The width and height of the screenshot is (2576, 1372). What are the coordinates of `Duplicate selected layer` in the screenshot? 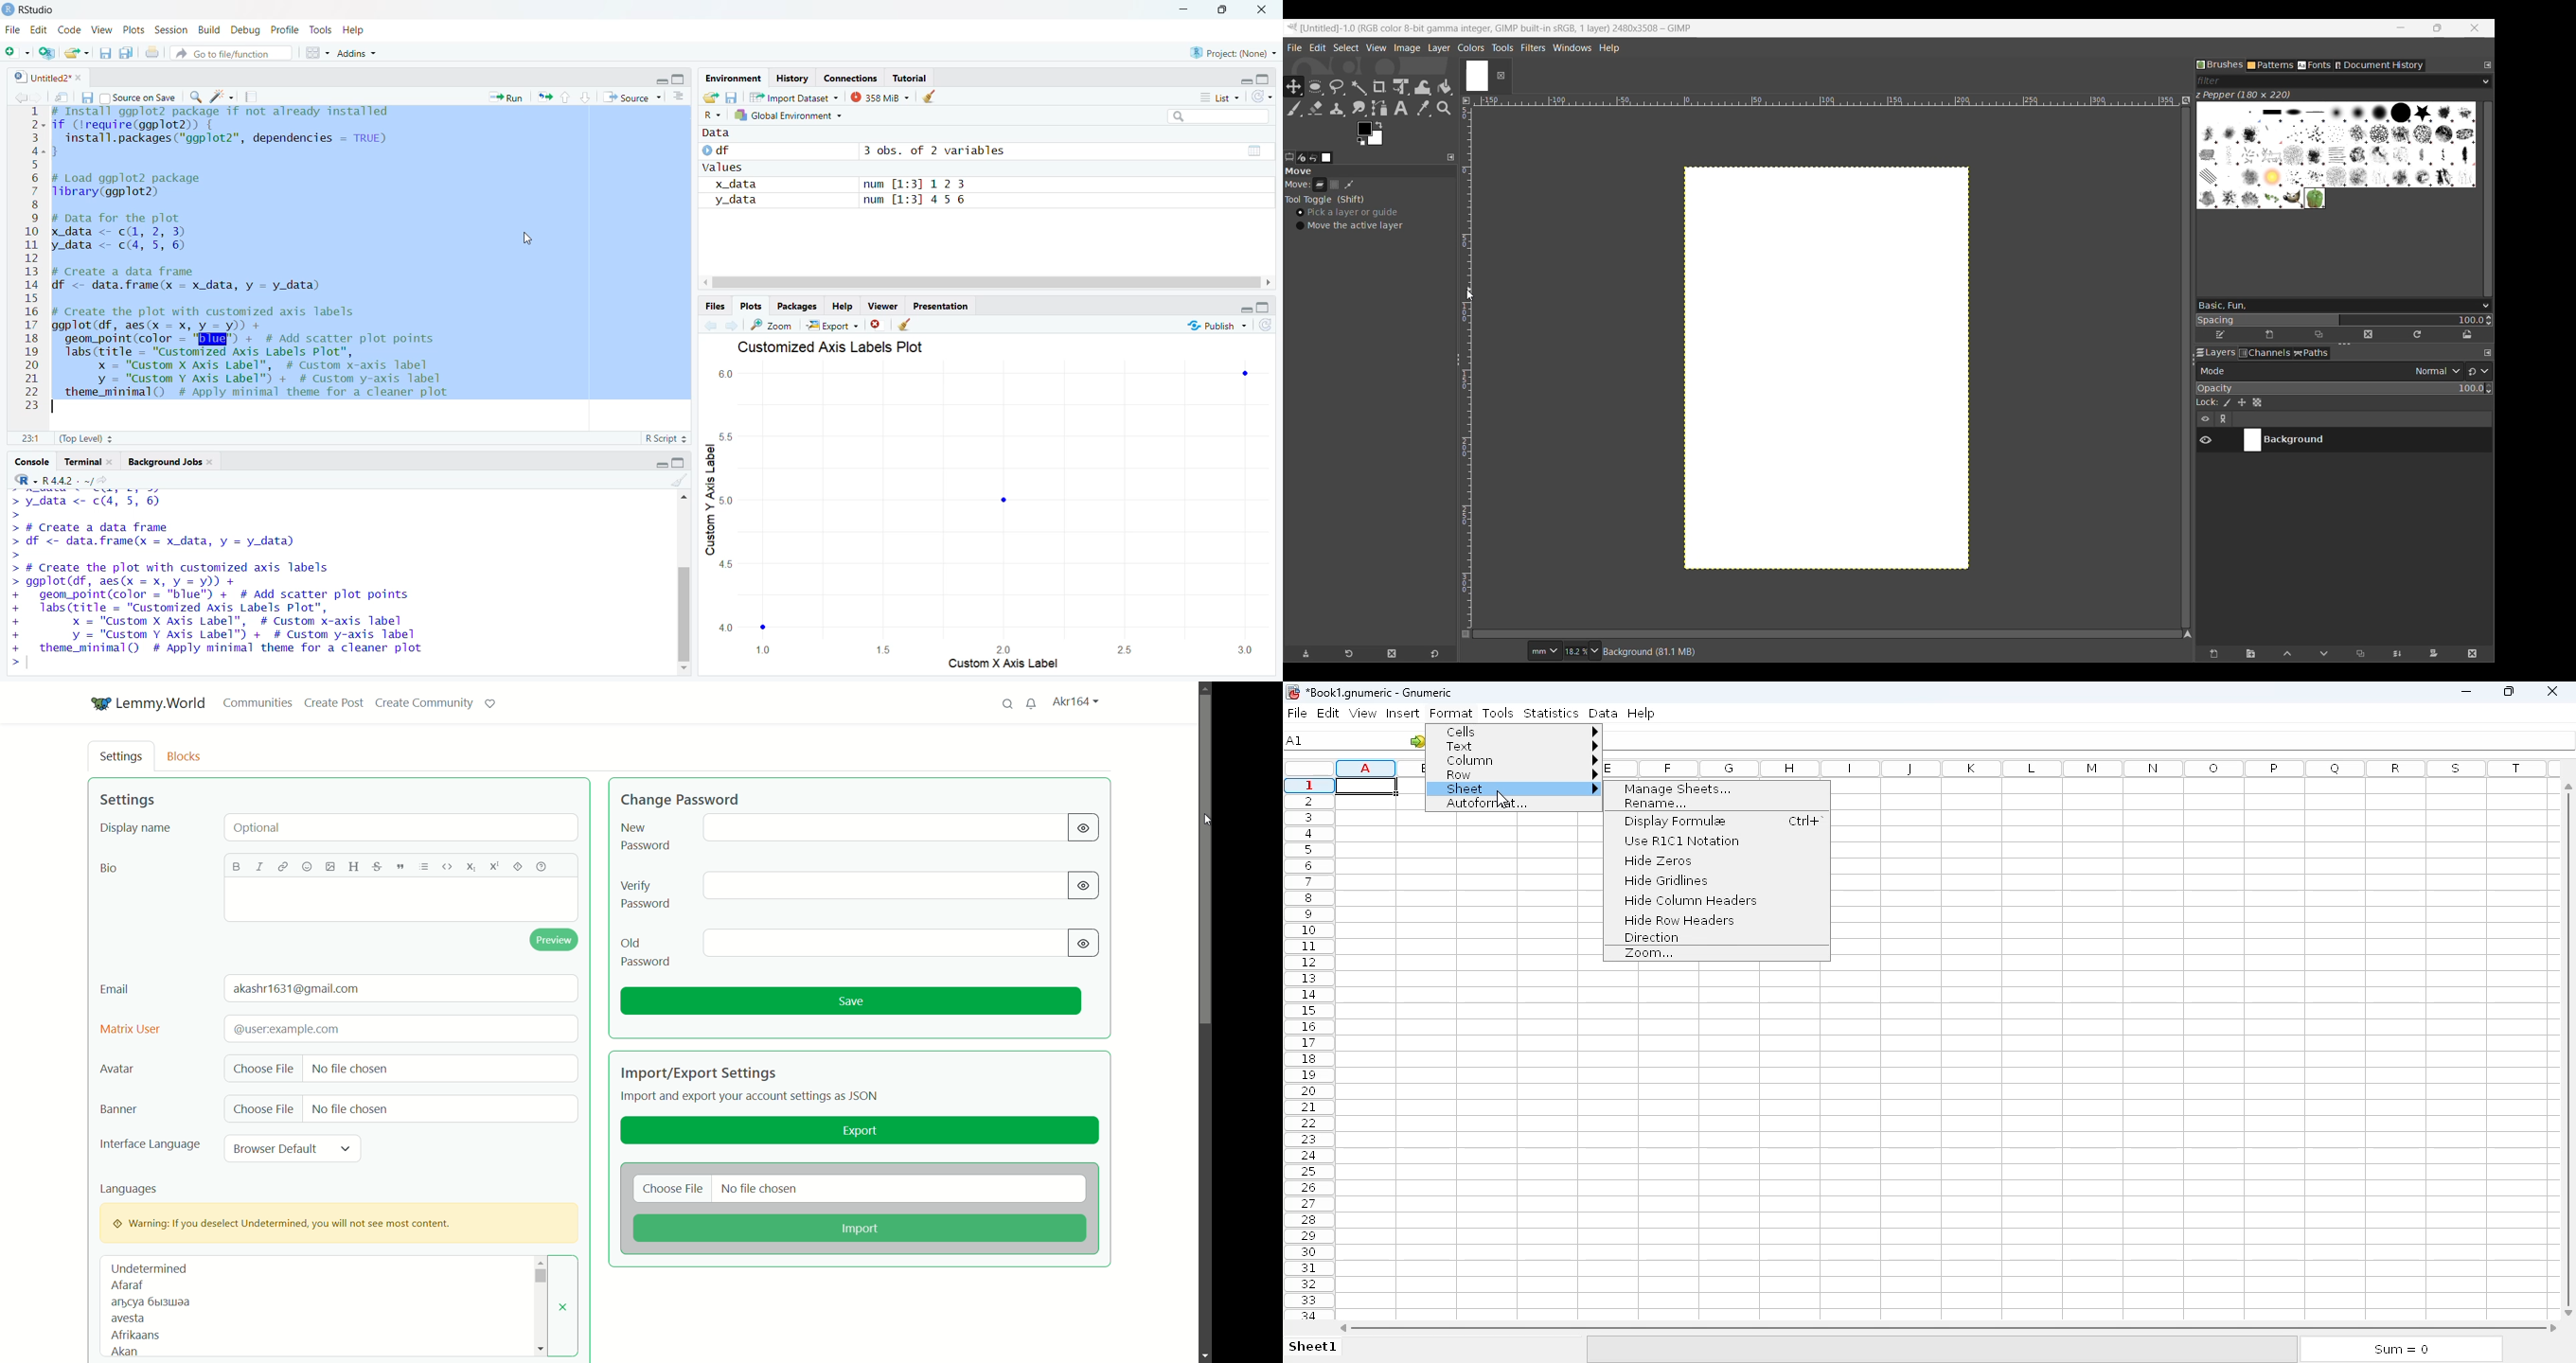 It's located at (2360, 654).